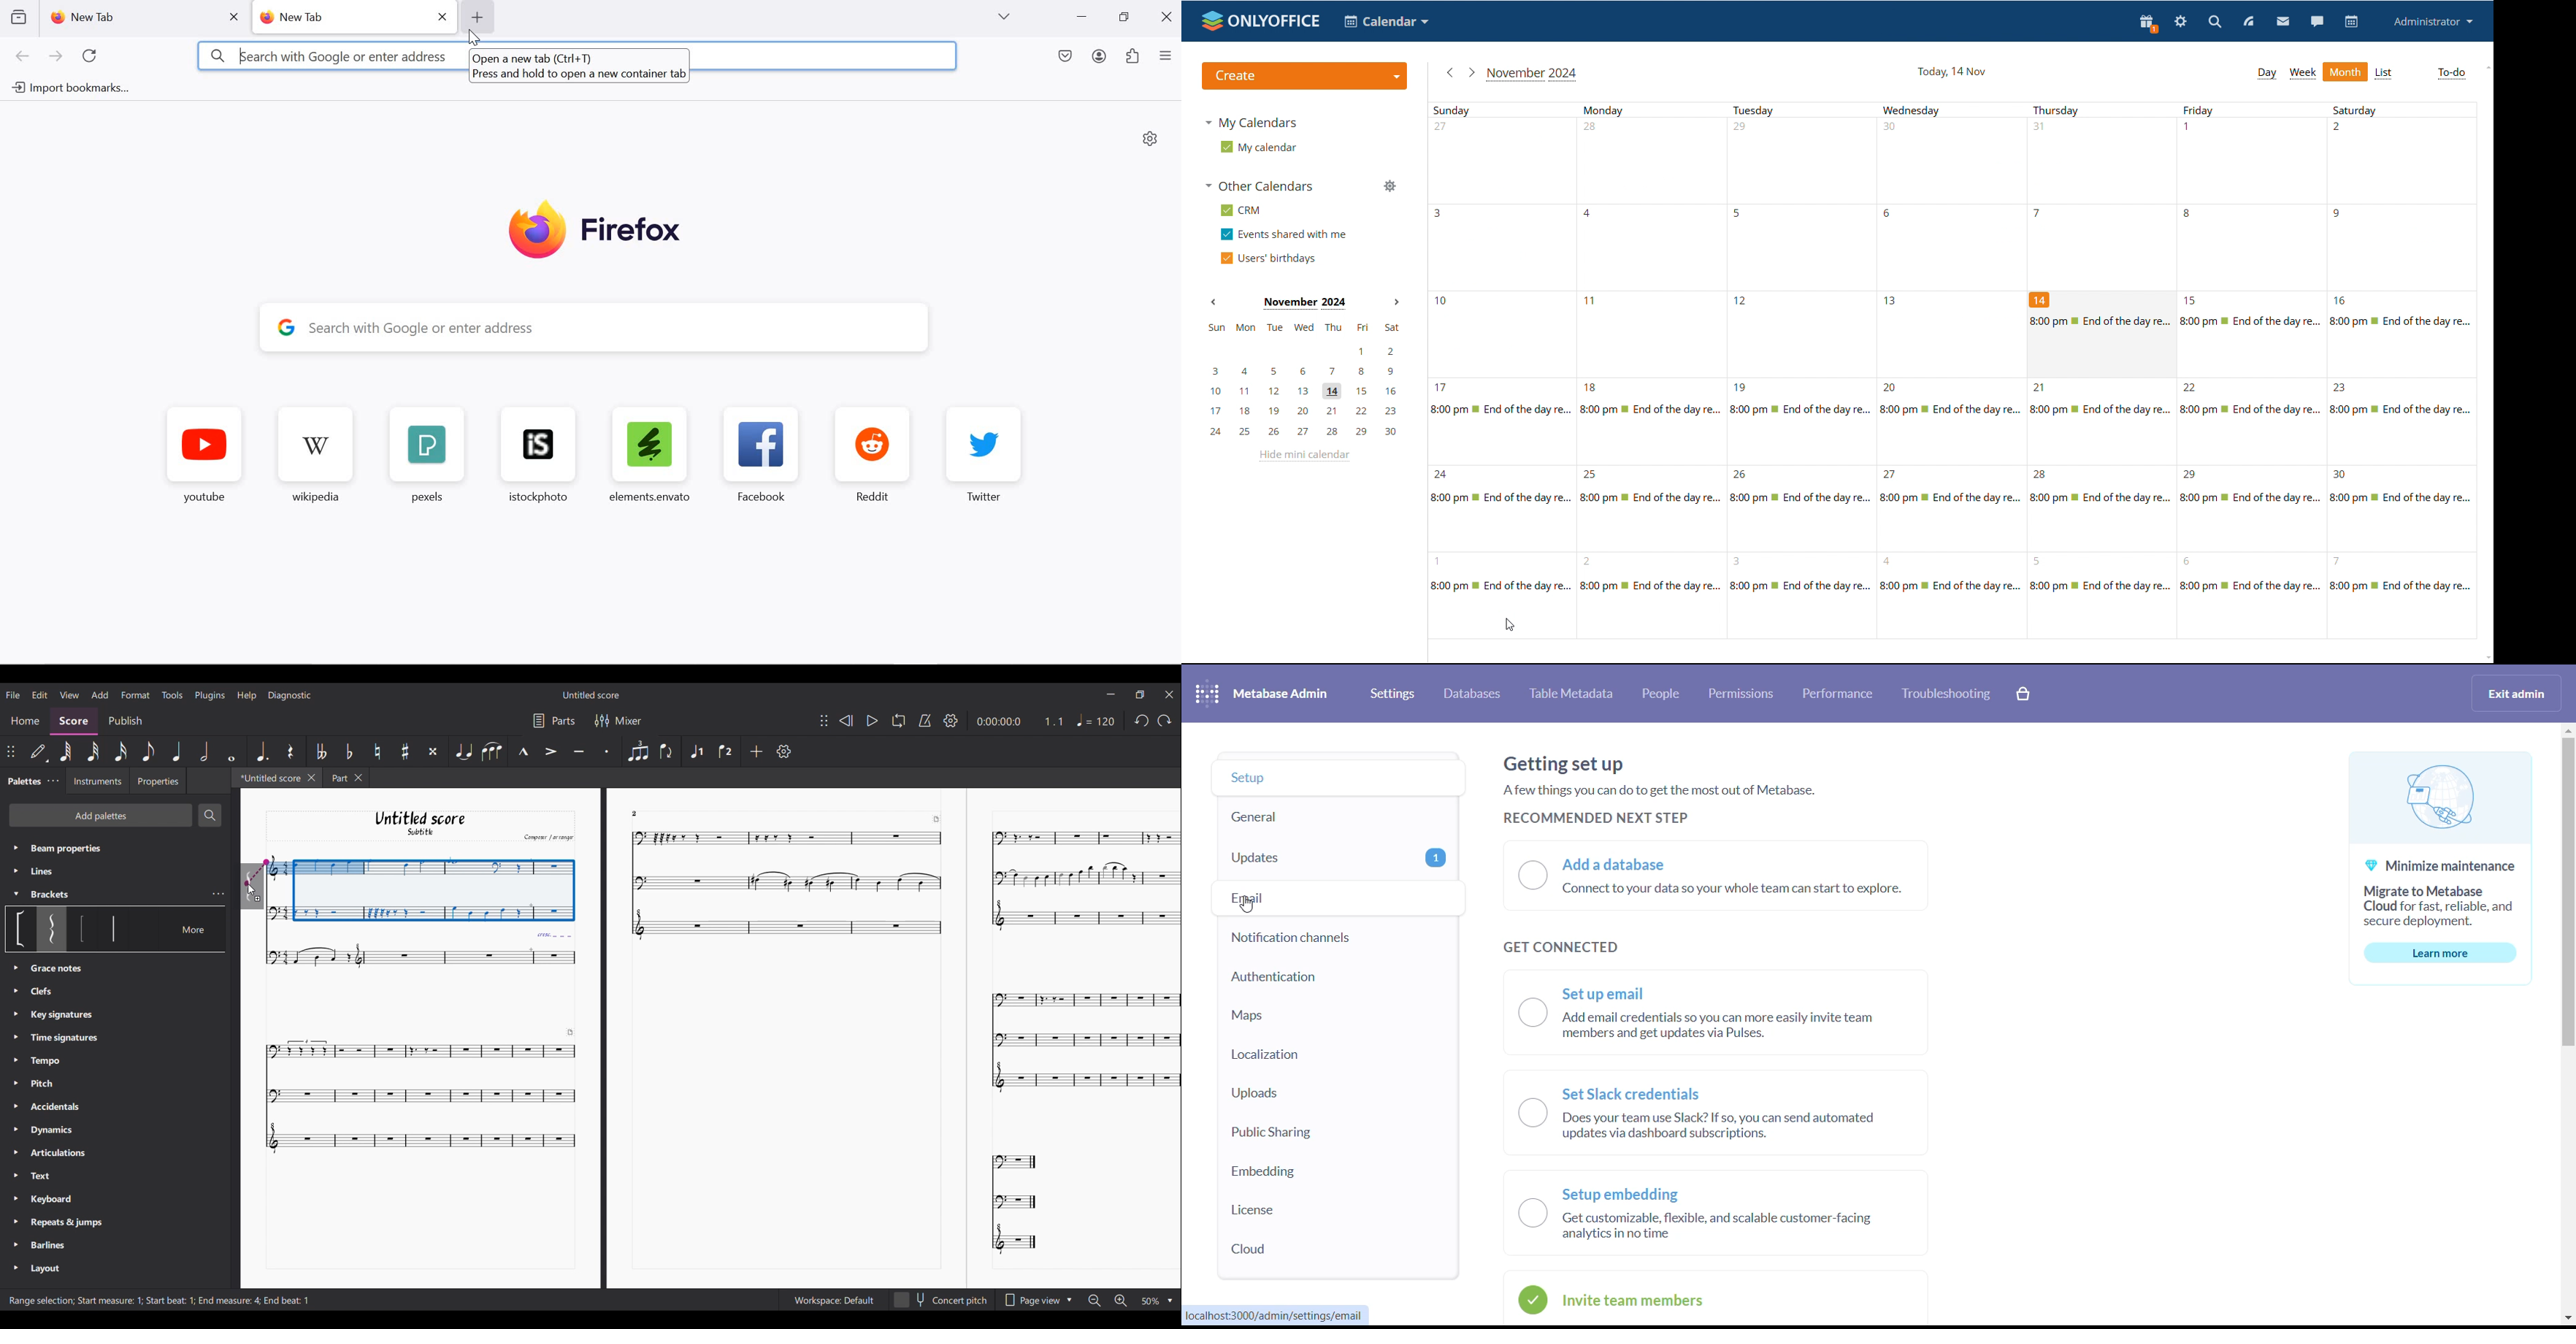 The image size is (2576, 1344). What do you see at coordinates (1095, 1301) in the screenshot?
I see `Zoom out` at bounding box center [1095, 1301].